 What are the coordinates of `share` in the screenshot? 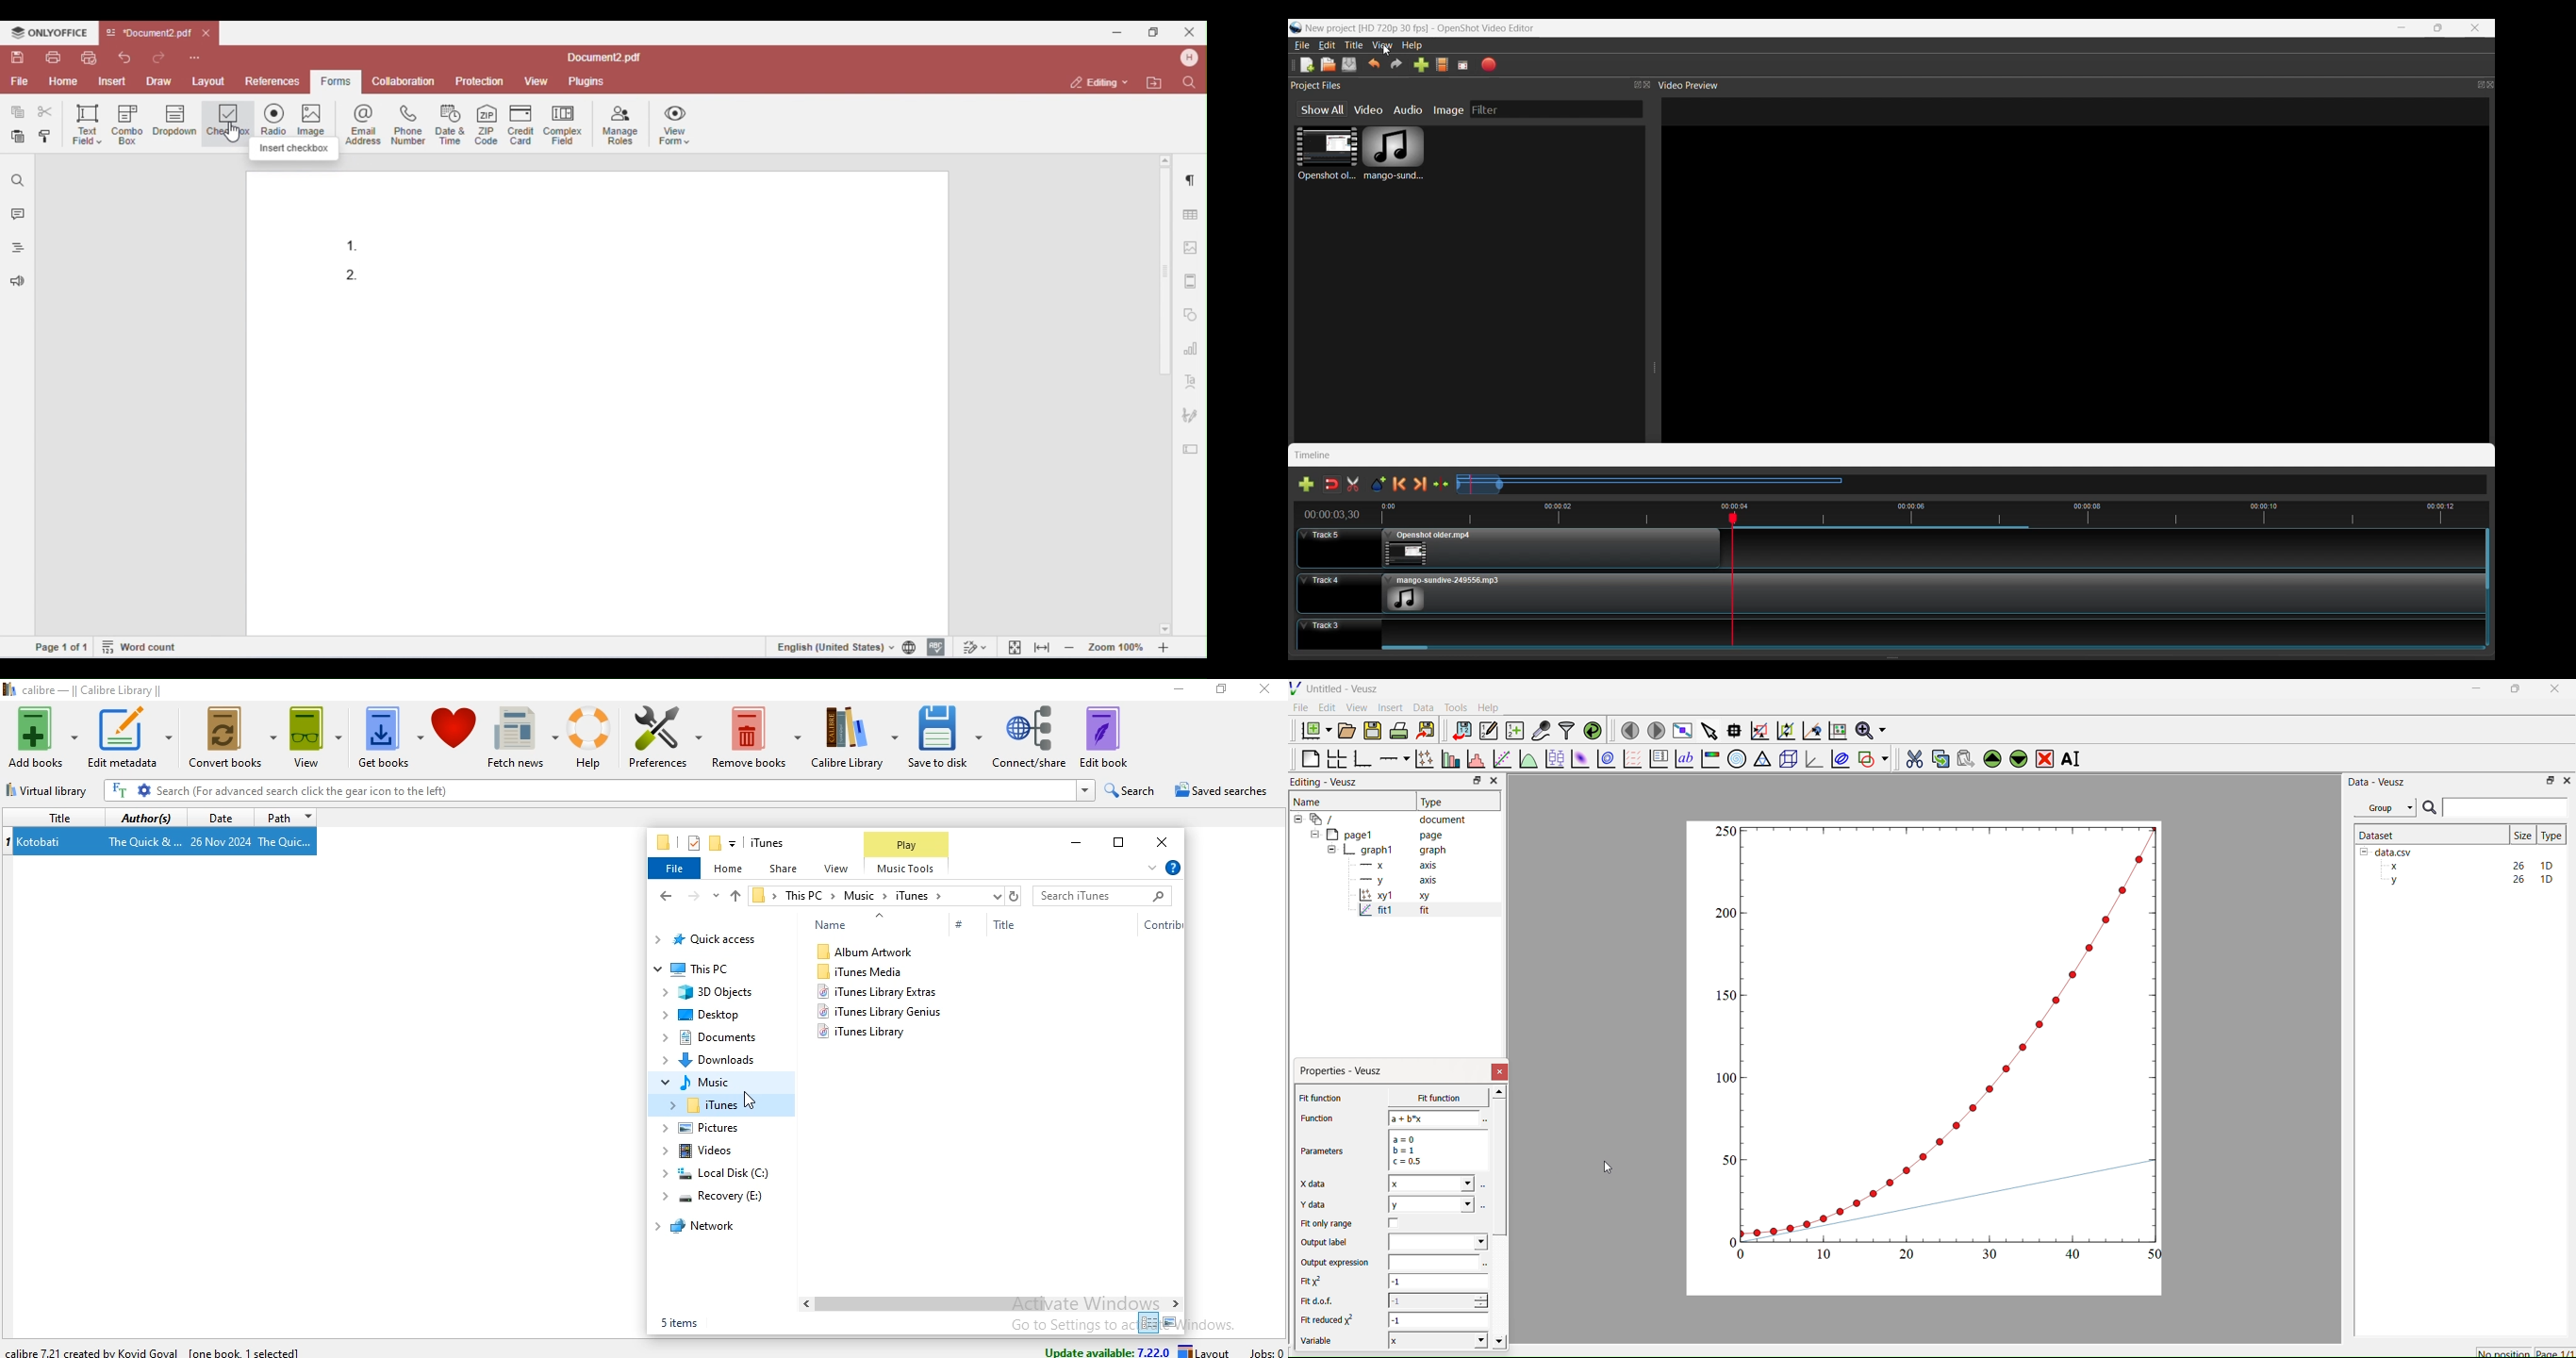 It's located at (783, 869).